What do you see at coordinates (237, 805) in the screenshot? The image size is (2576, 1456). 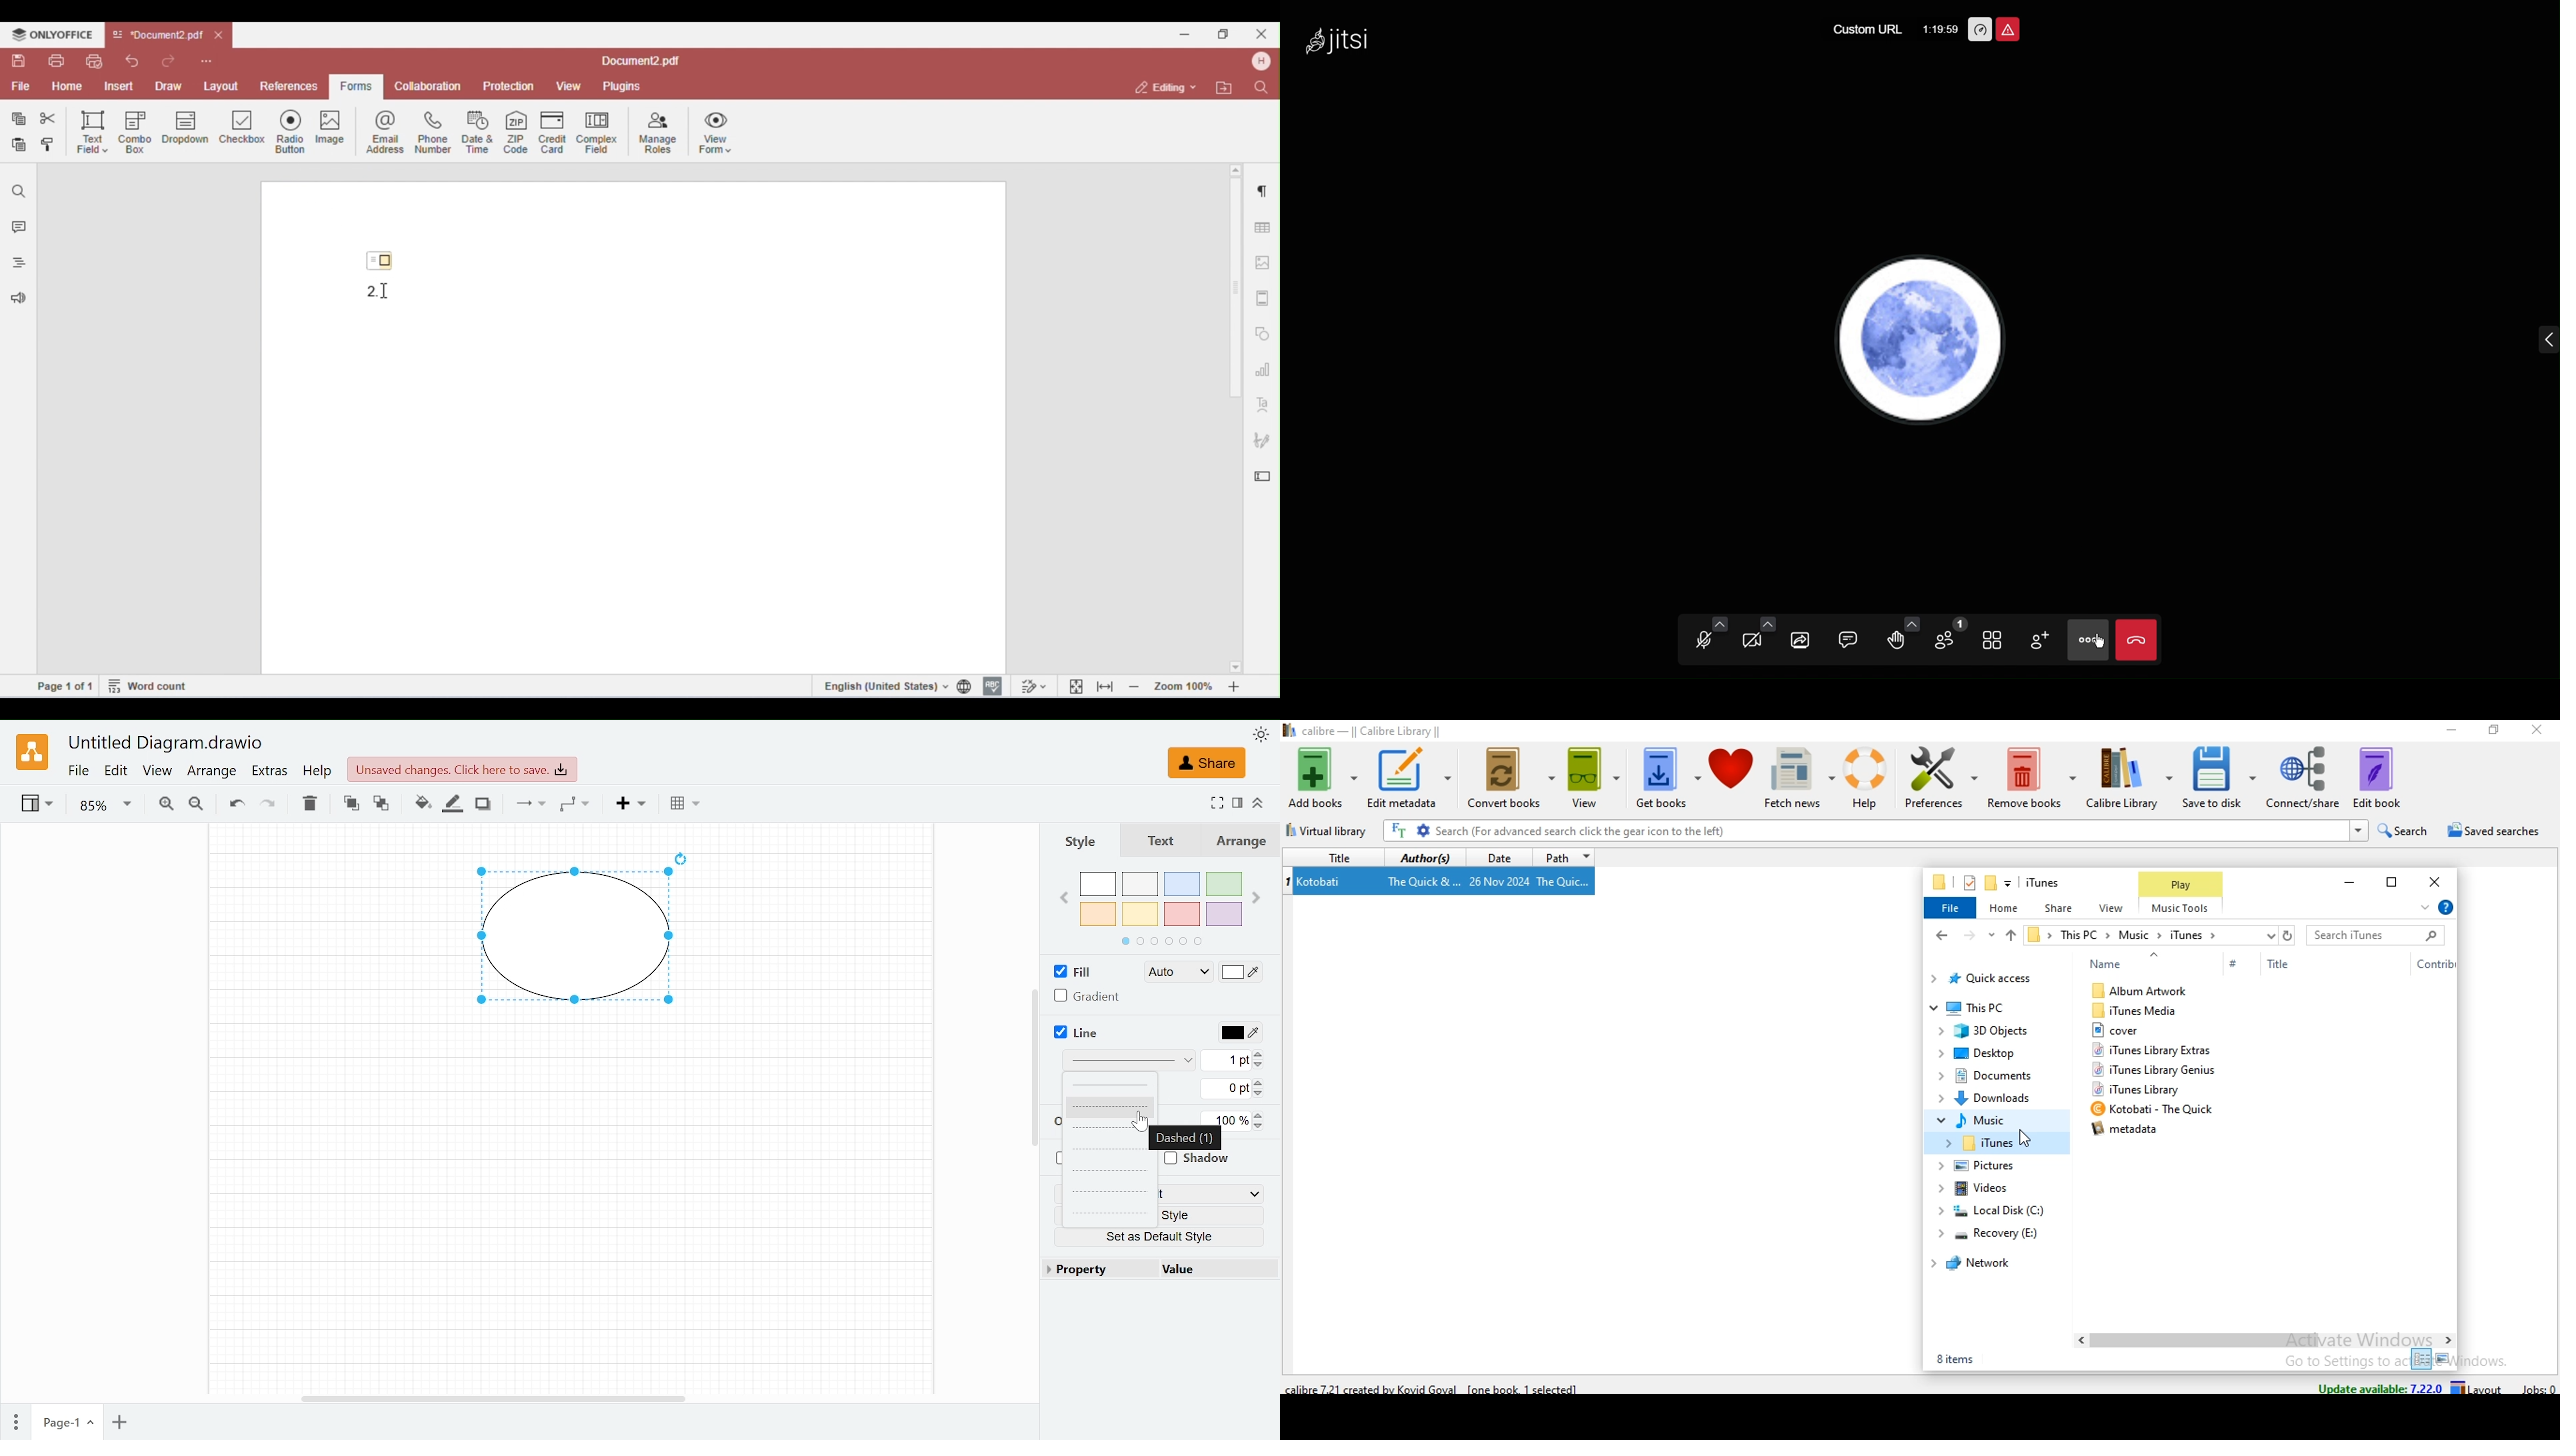 I see `Undo` at bounding box center [237, 805].